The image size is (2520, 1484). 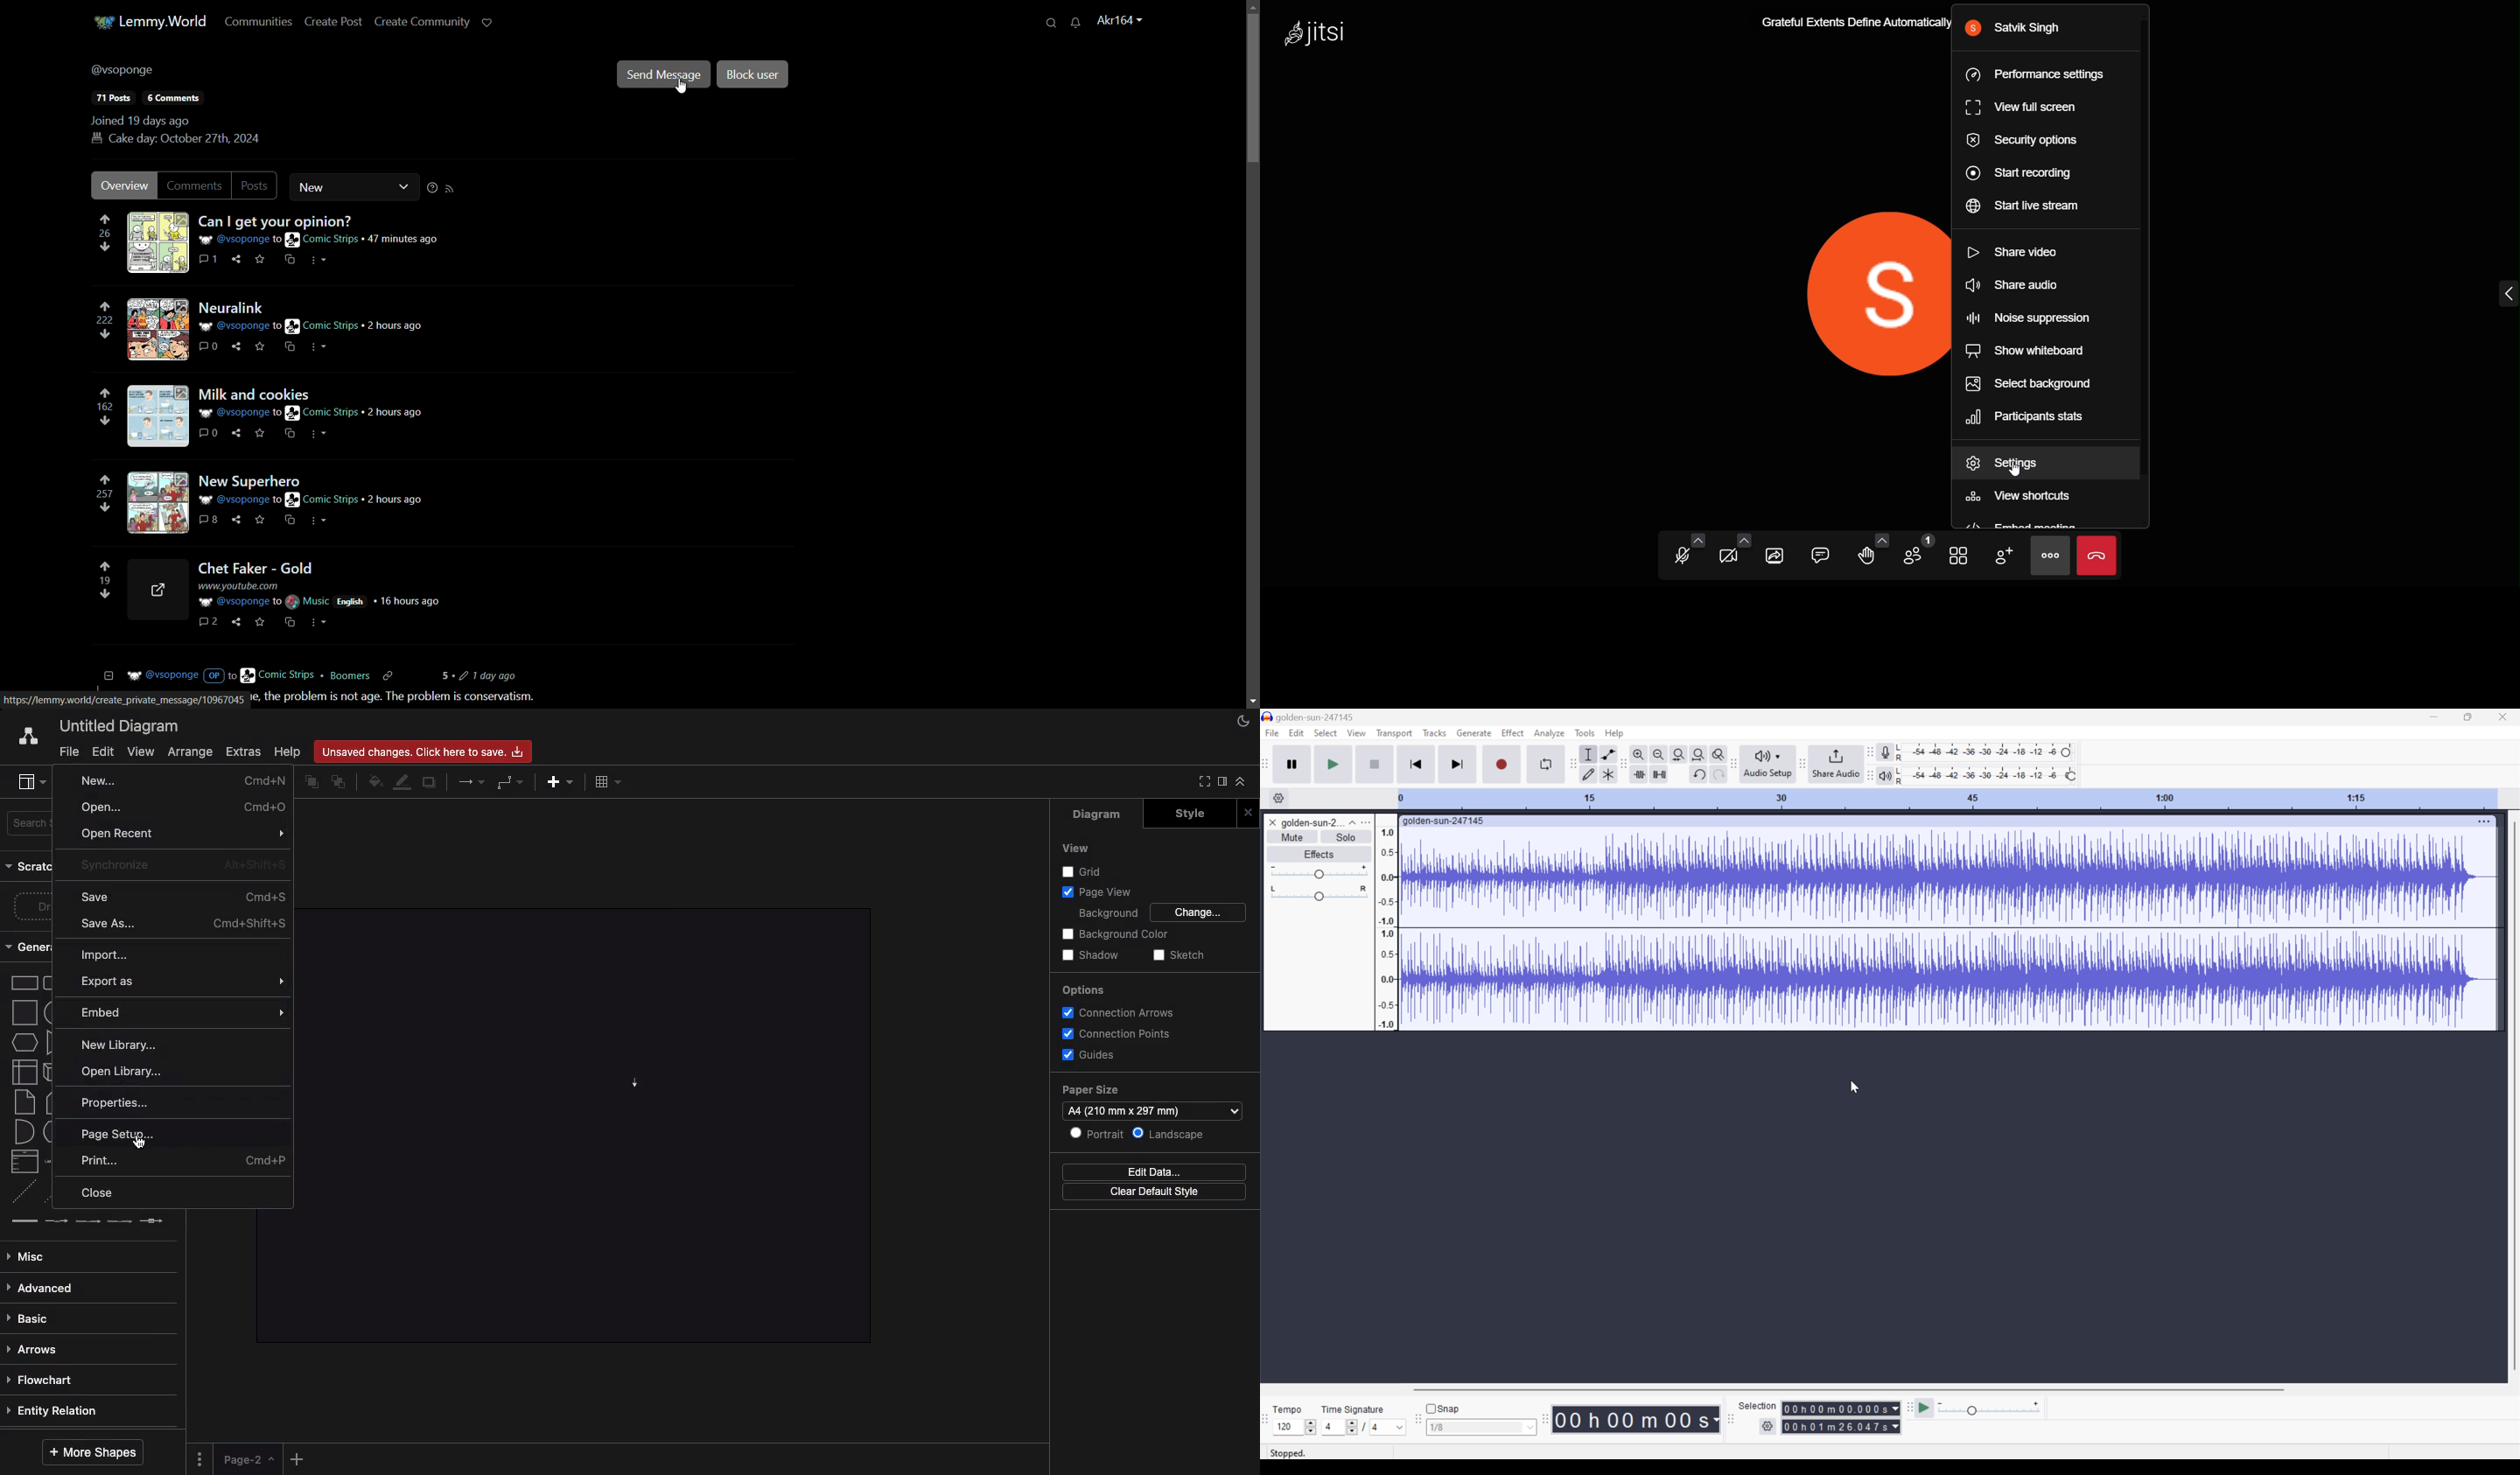 I want to click on Skip to end, so click(x=1457, y=765).